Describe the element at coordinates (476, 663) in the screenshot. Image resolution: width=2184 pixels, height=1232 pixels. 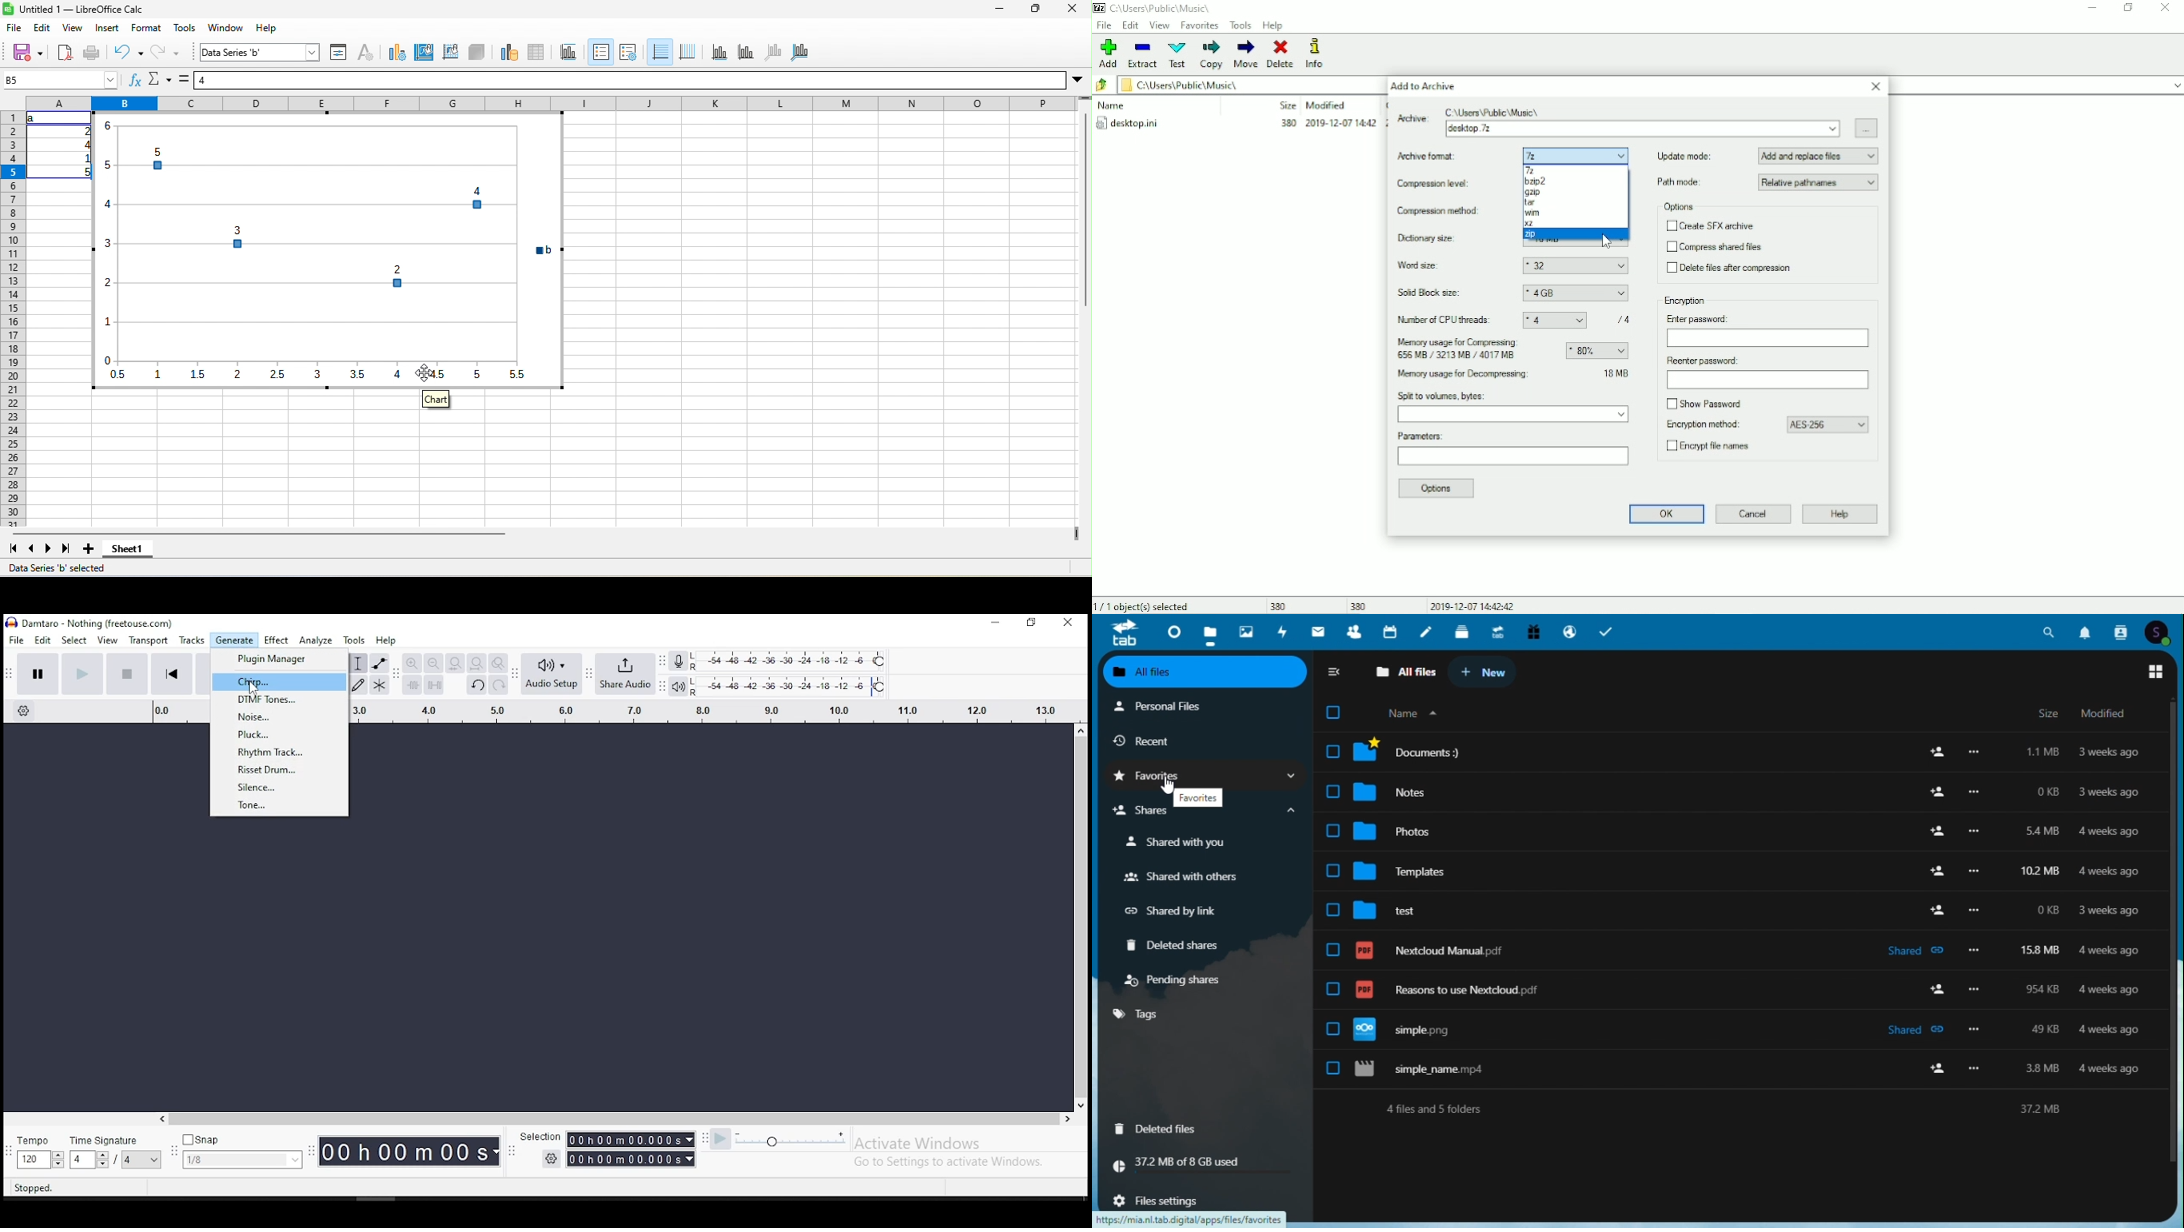
I see `fit project to width` at that location.